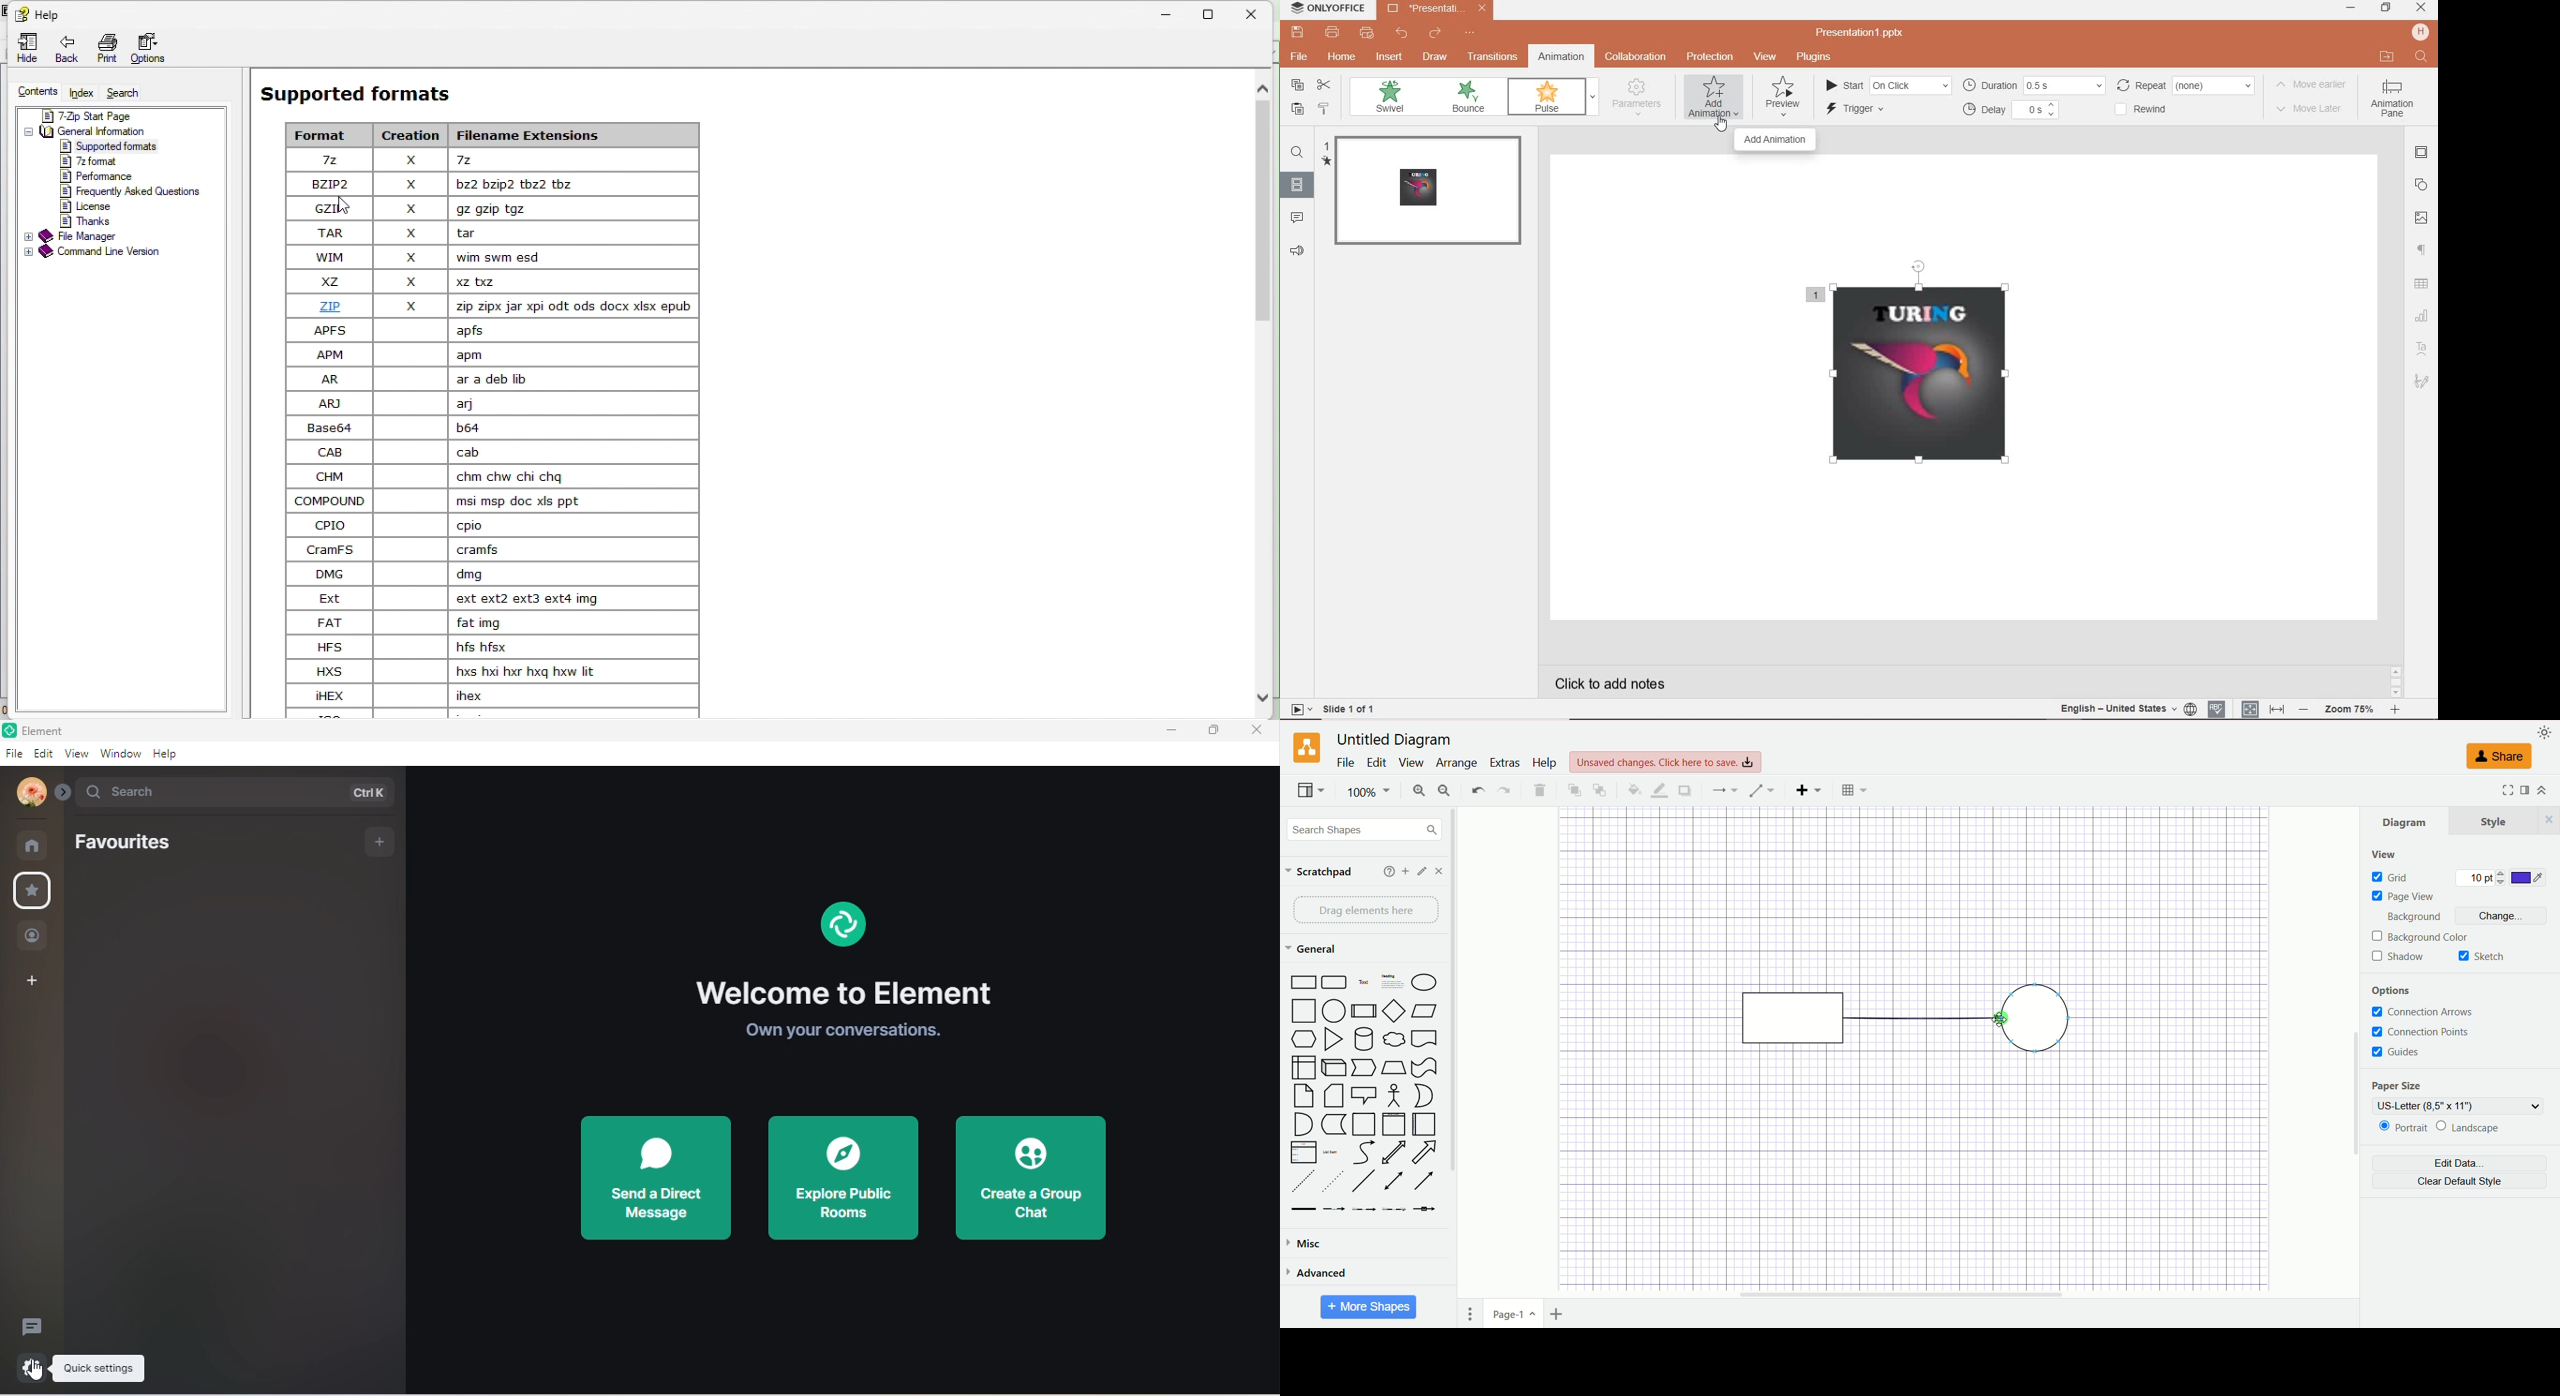 Image resolution: width=2576 pixels, height=1400 pixels. What do you see at coordinates (1335, 982) in the screenshot?
I see `Curved Edge Rectangle` at bounding box center [1335, 982].